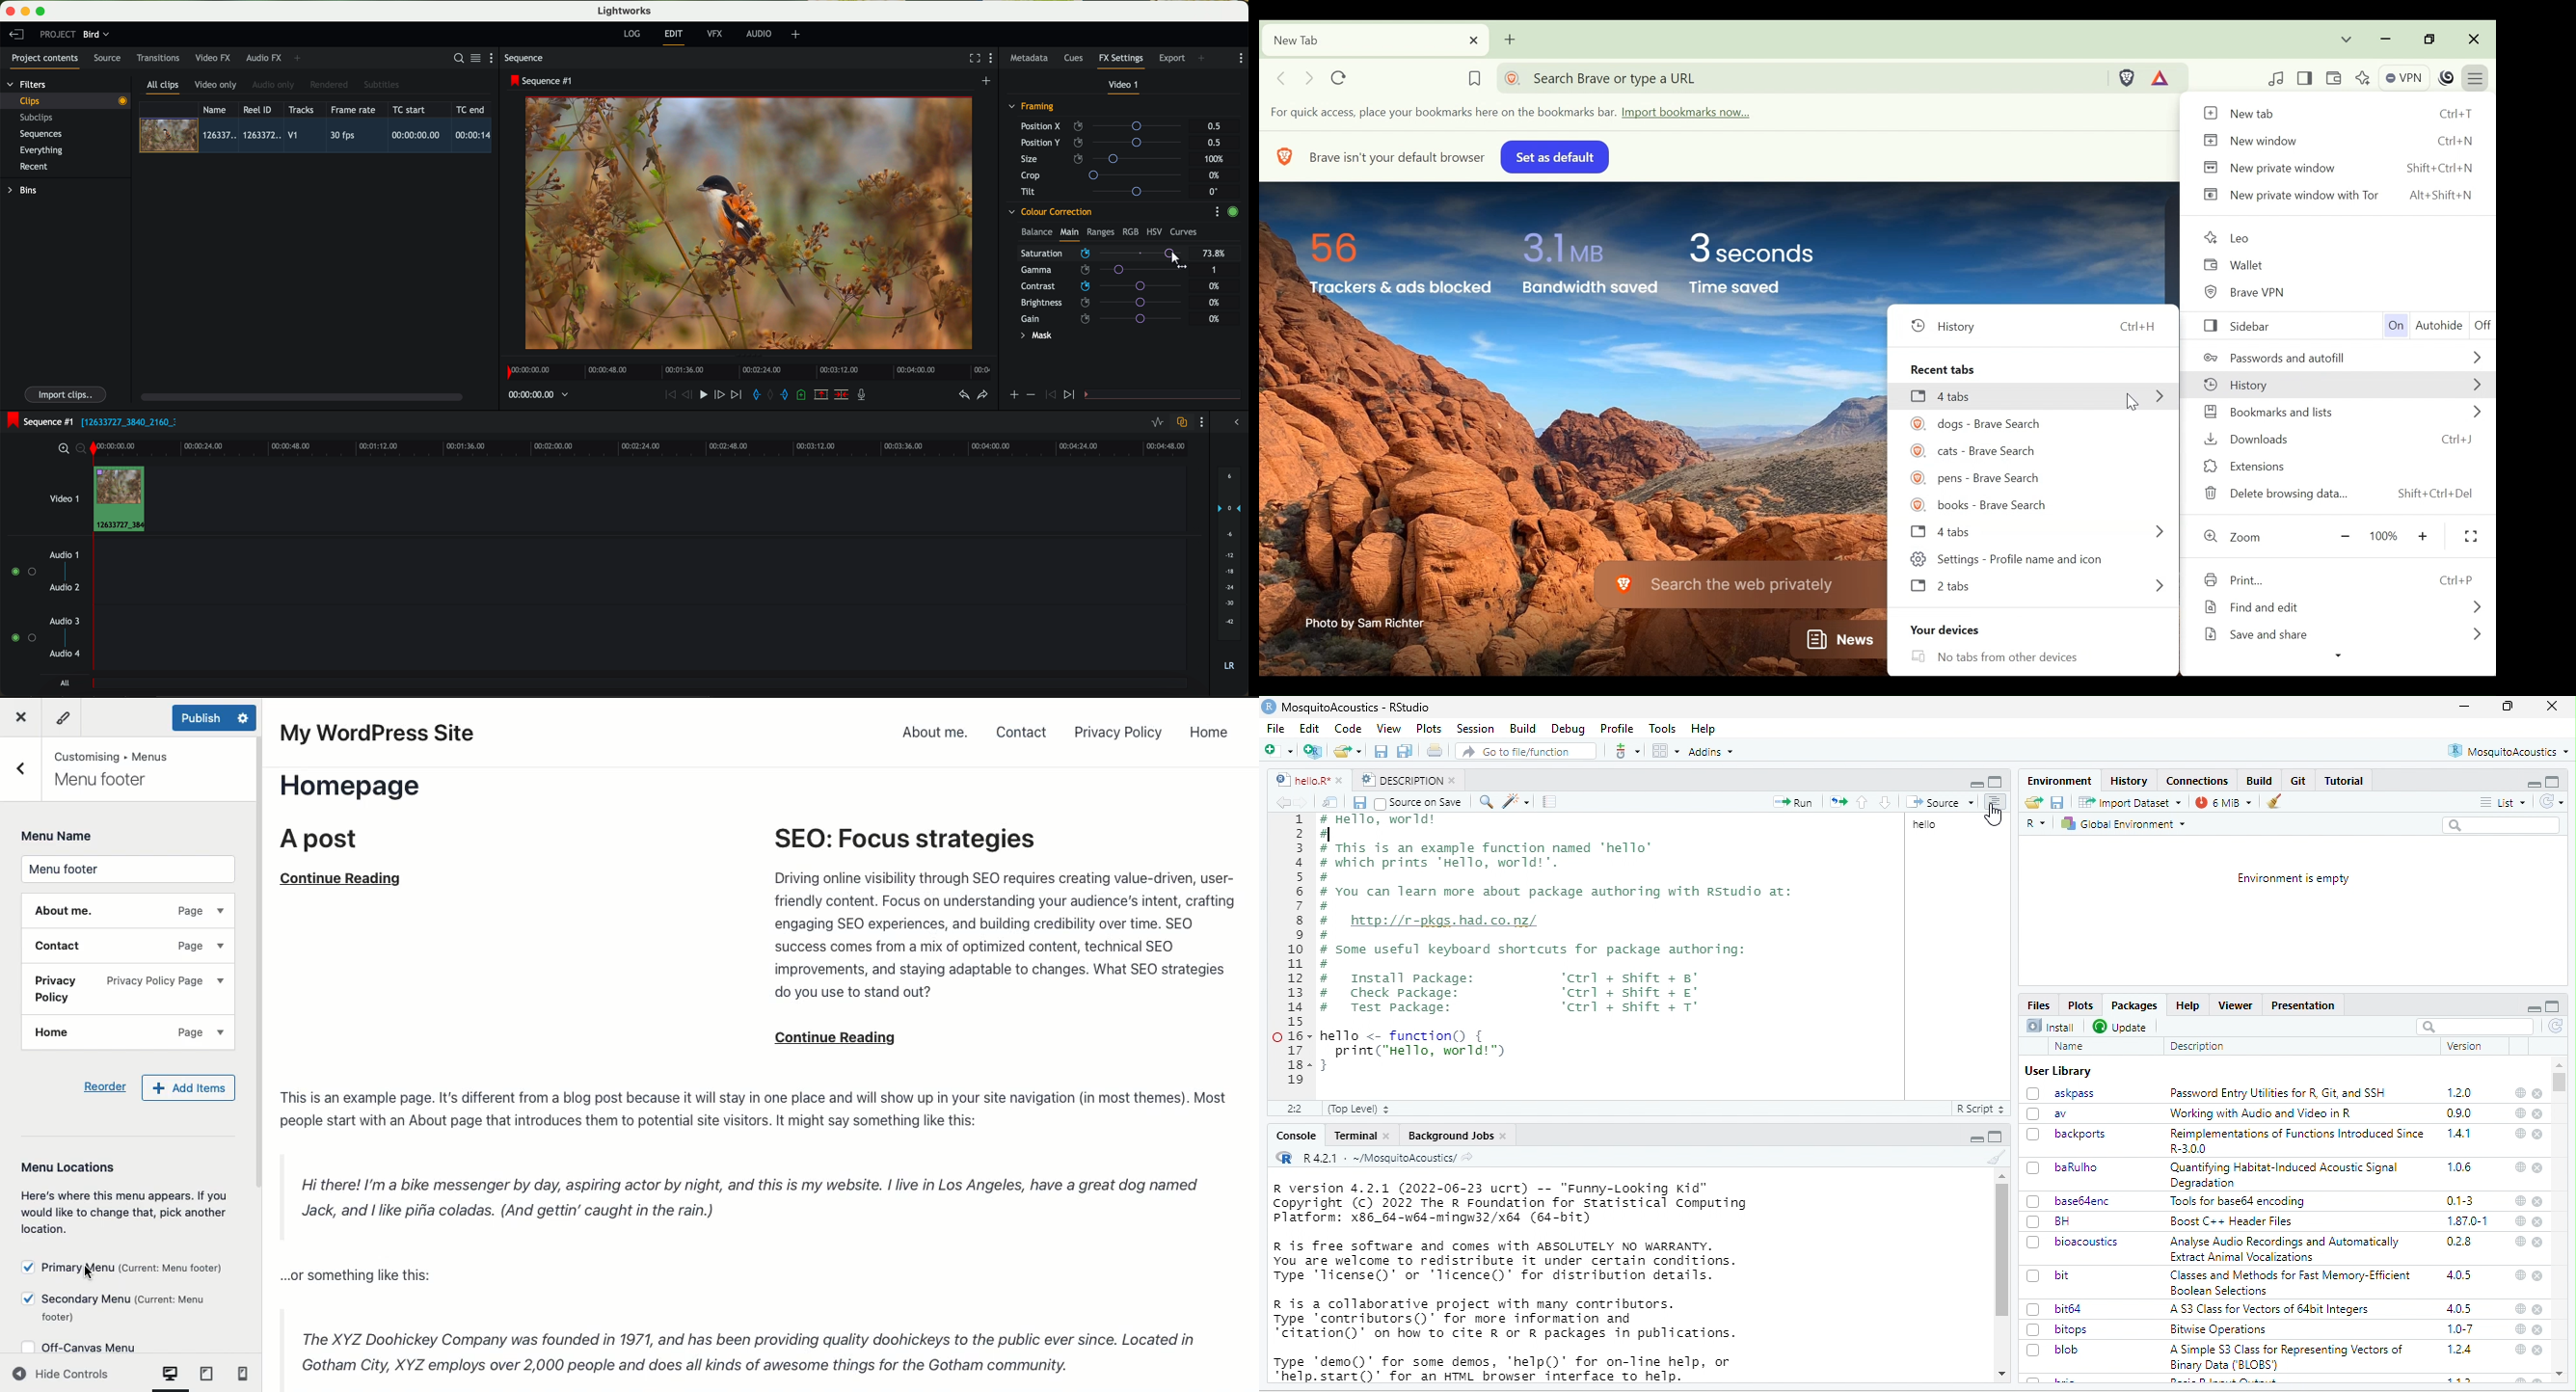 The height and width of the screenshot is (1400, 2576). What do you see at coordinates (2461, 1350) in the screenshot?
I see `1.2.4` at bounding box center [2461, 1350].